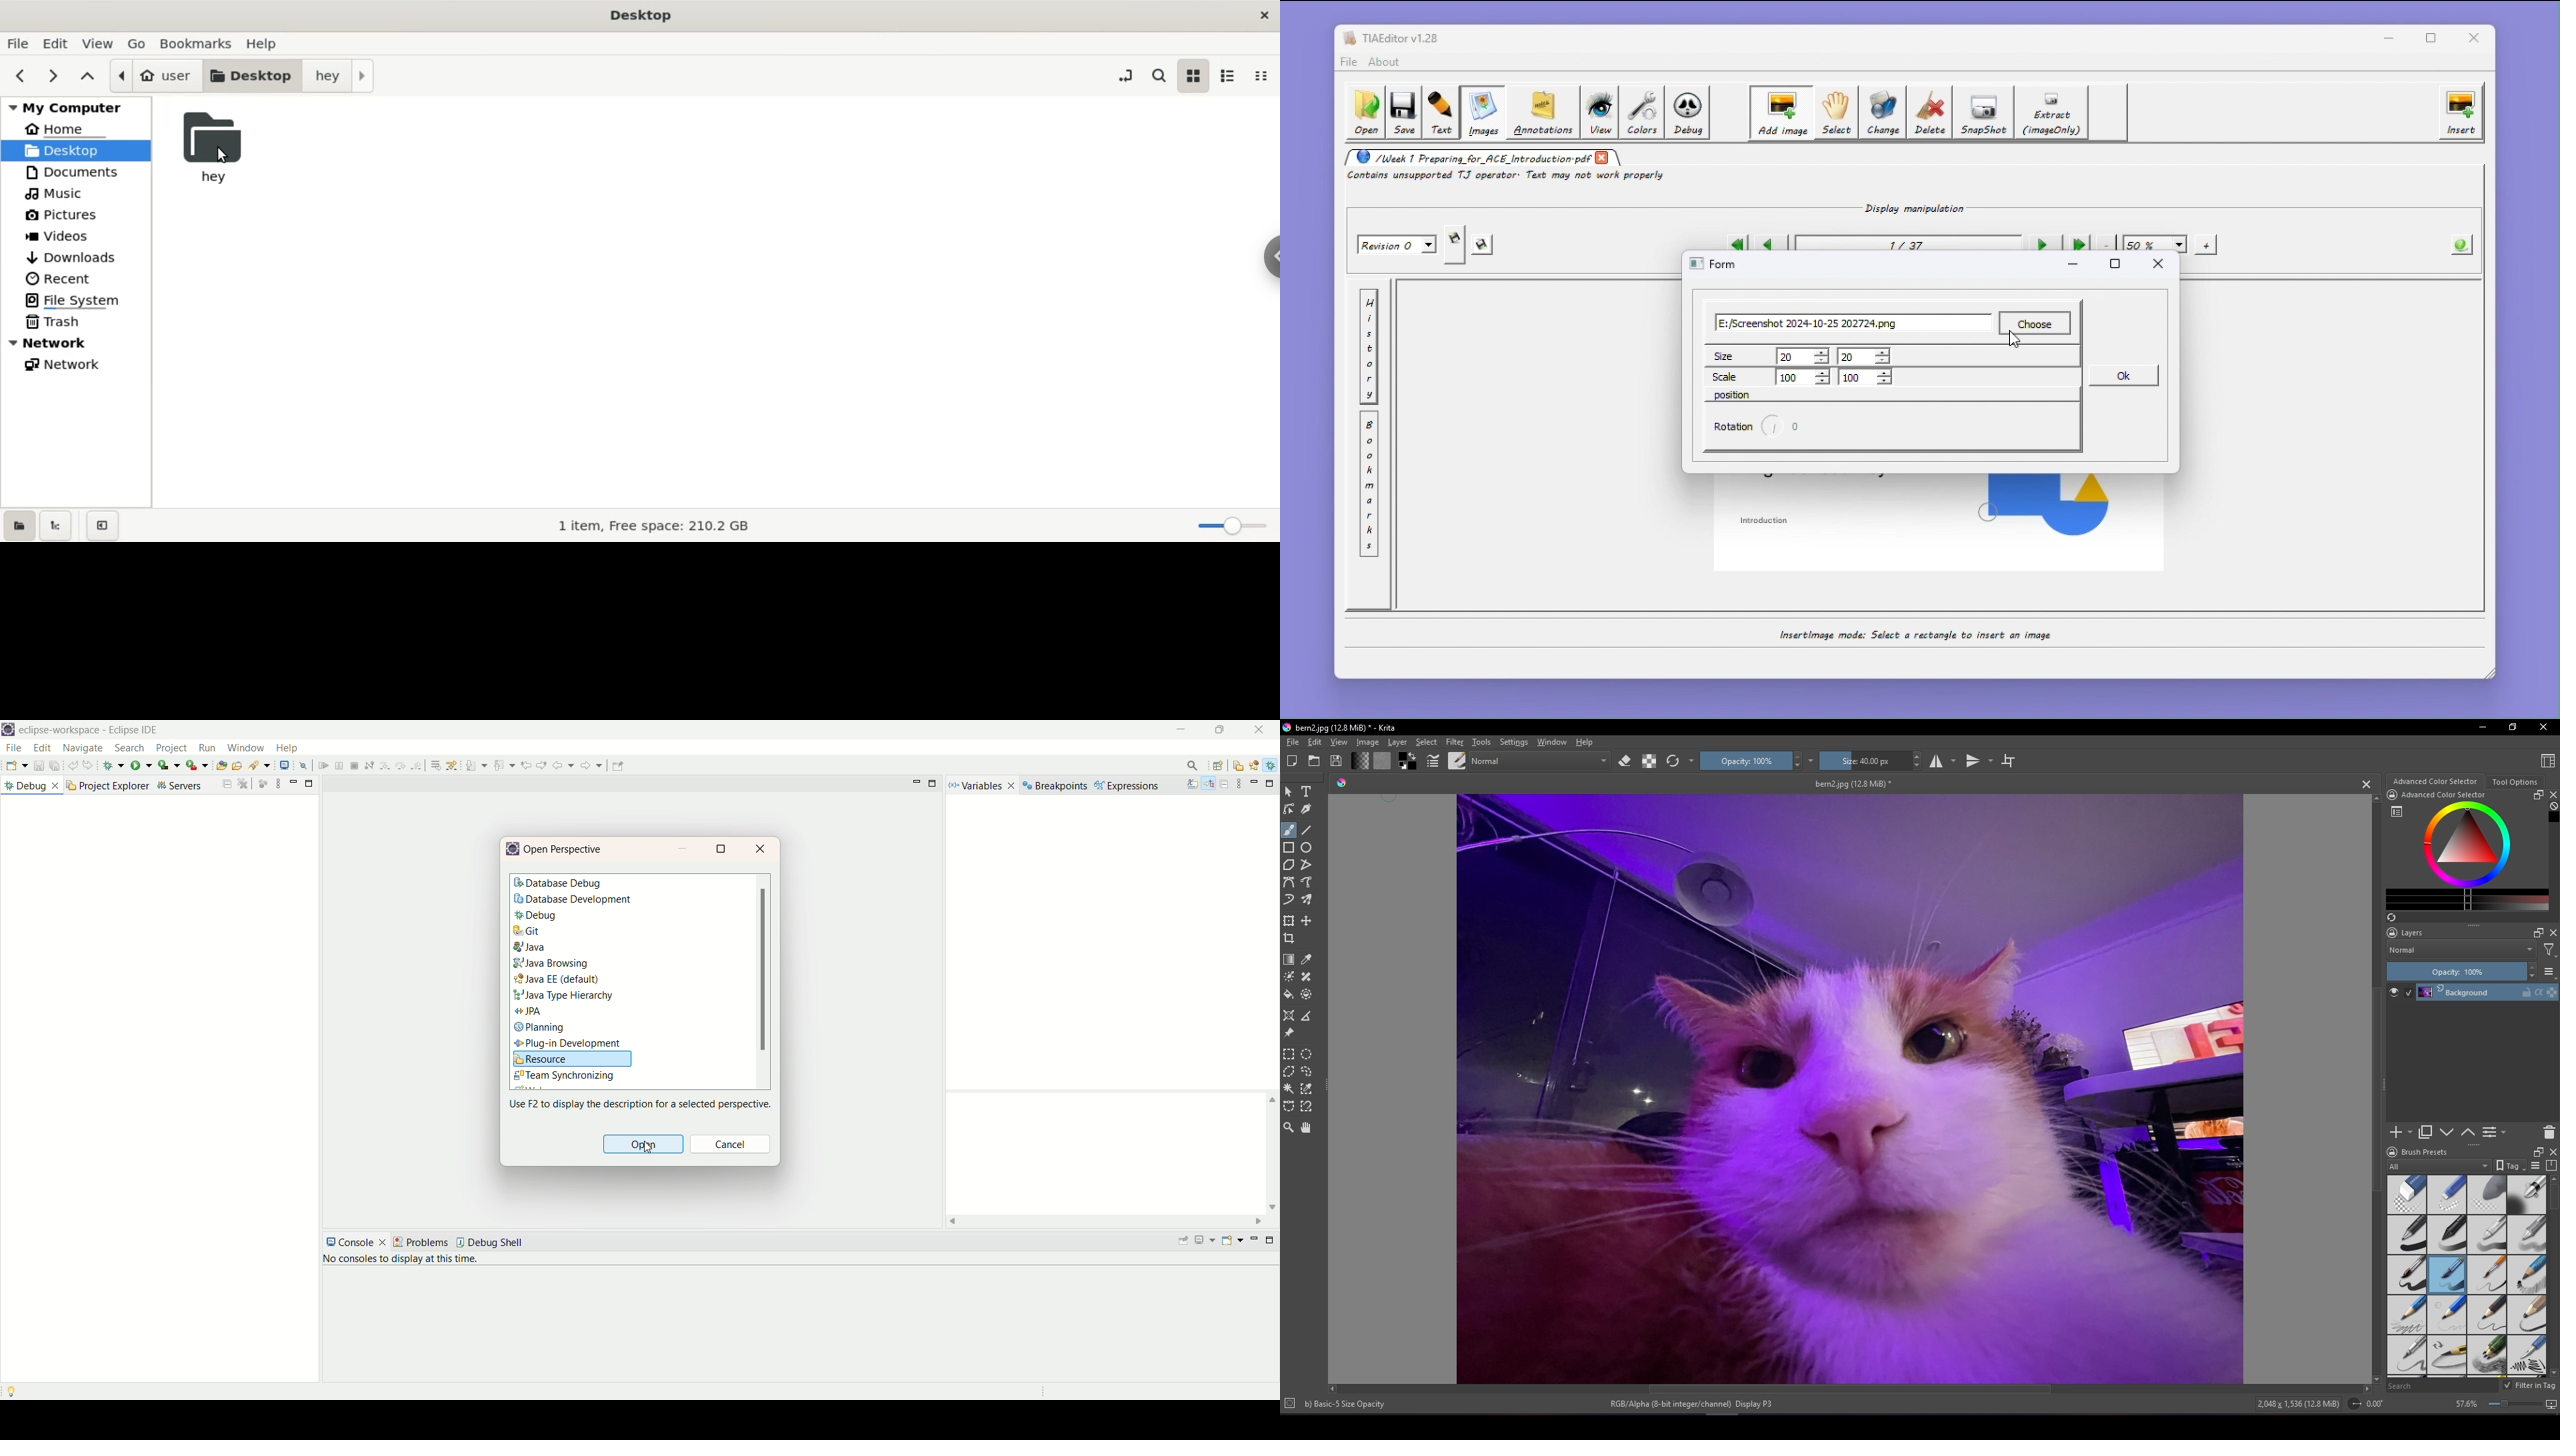 The height and width of the screenshot is (1456, 2576). I want to click on Filter, so click(1455, 743).